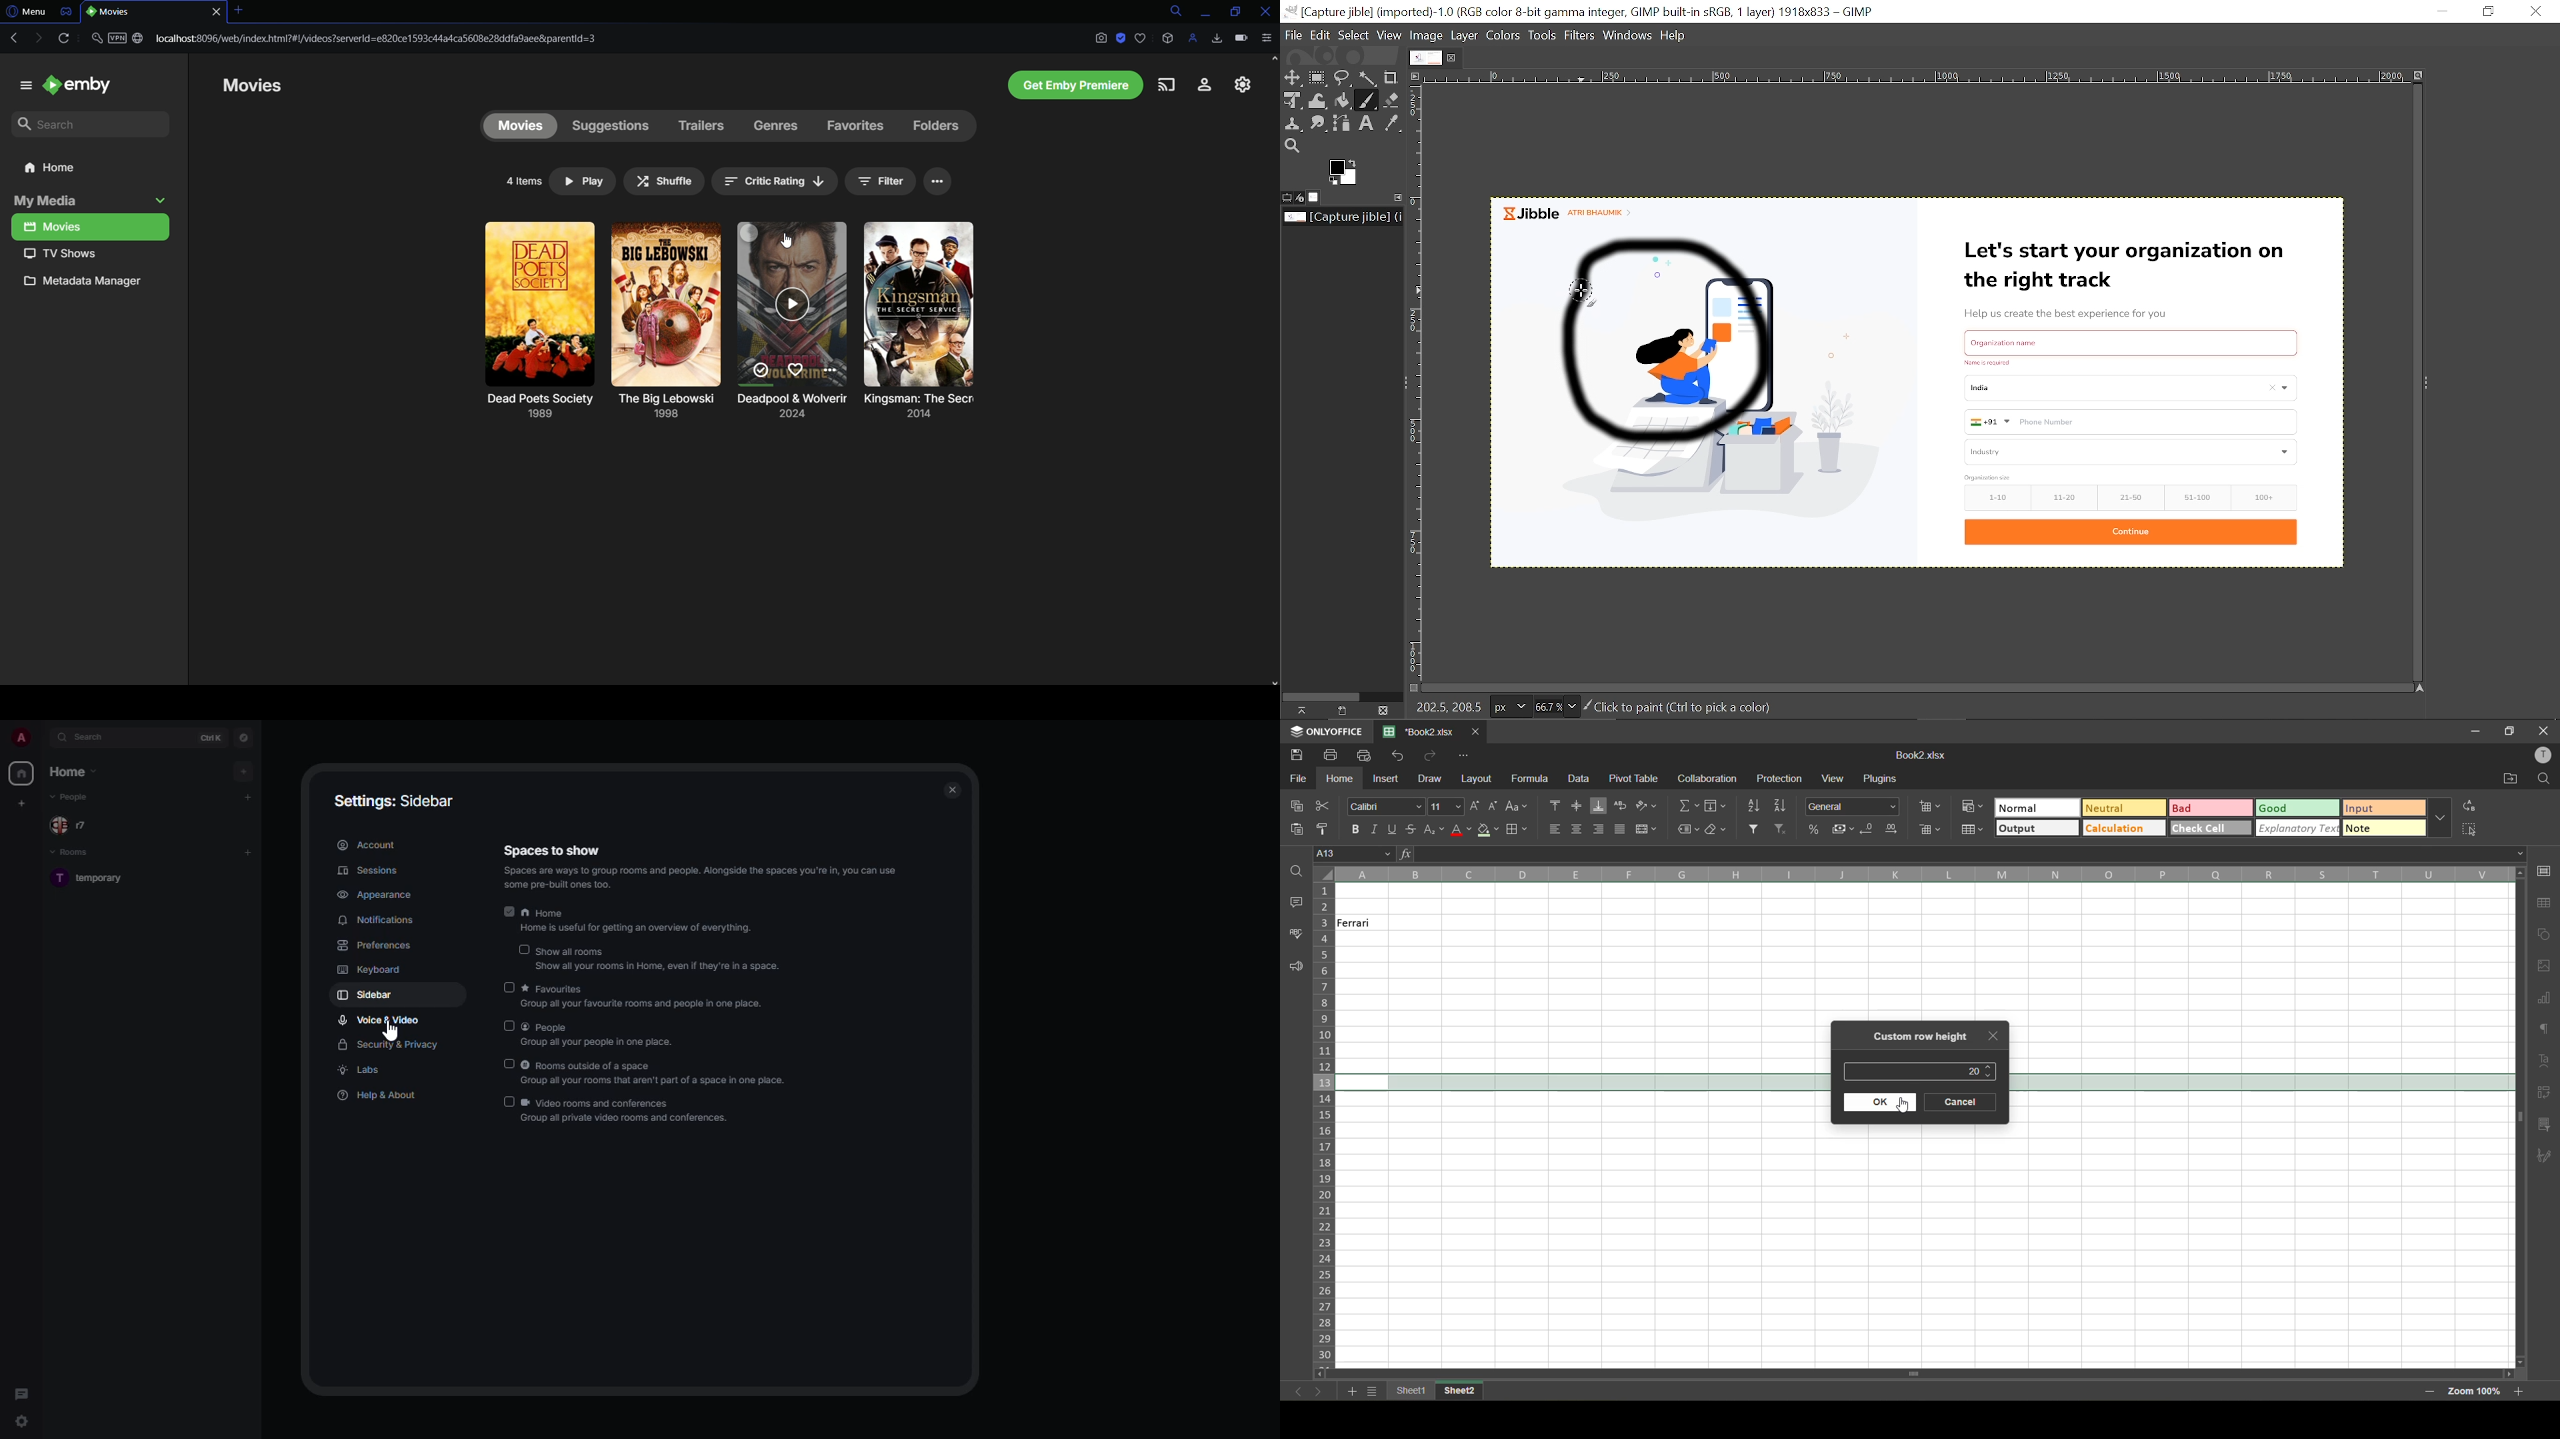  Describe the element at coordinates (2473, 730) in the screenshot. I see `minimize` at that location.